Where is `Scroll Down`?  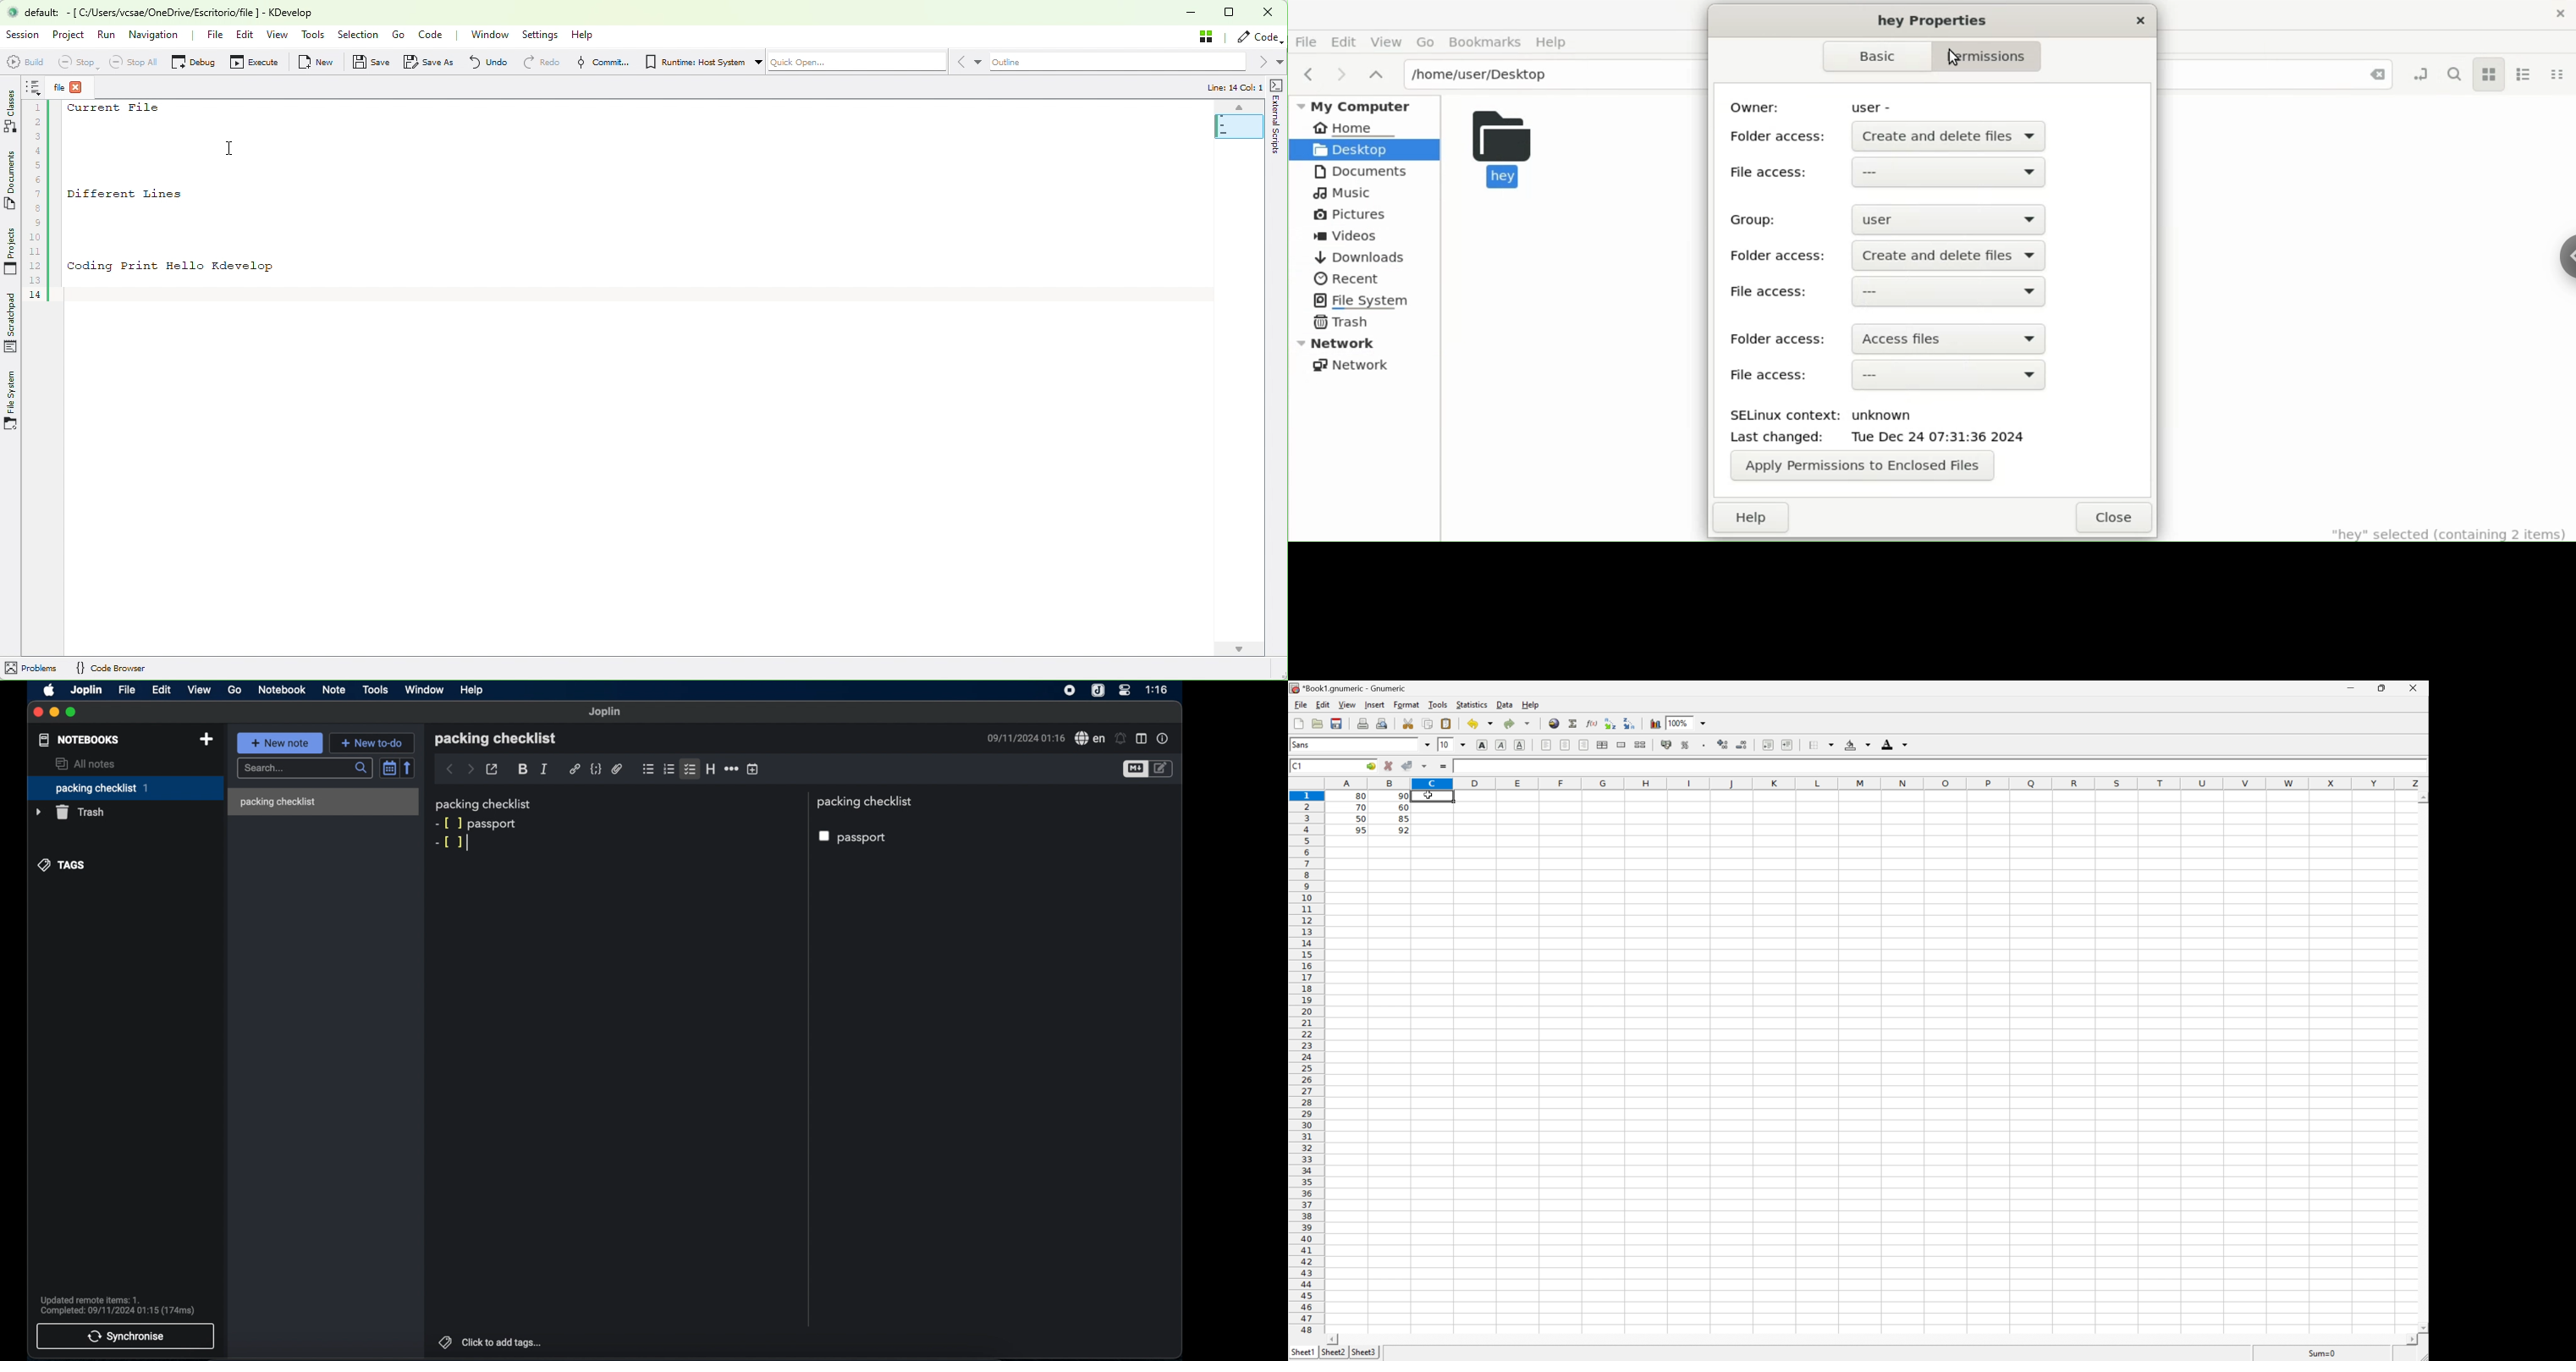 Scroll Down is located at coordinates (2422, 1326).